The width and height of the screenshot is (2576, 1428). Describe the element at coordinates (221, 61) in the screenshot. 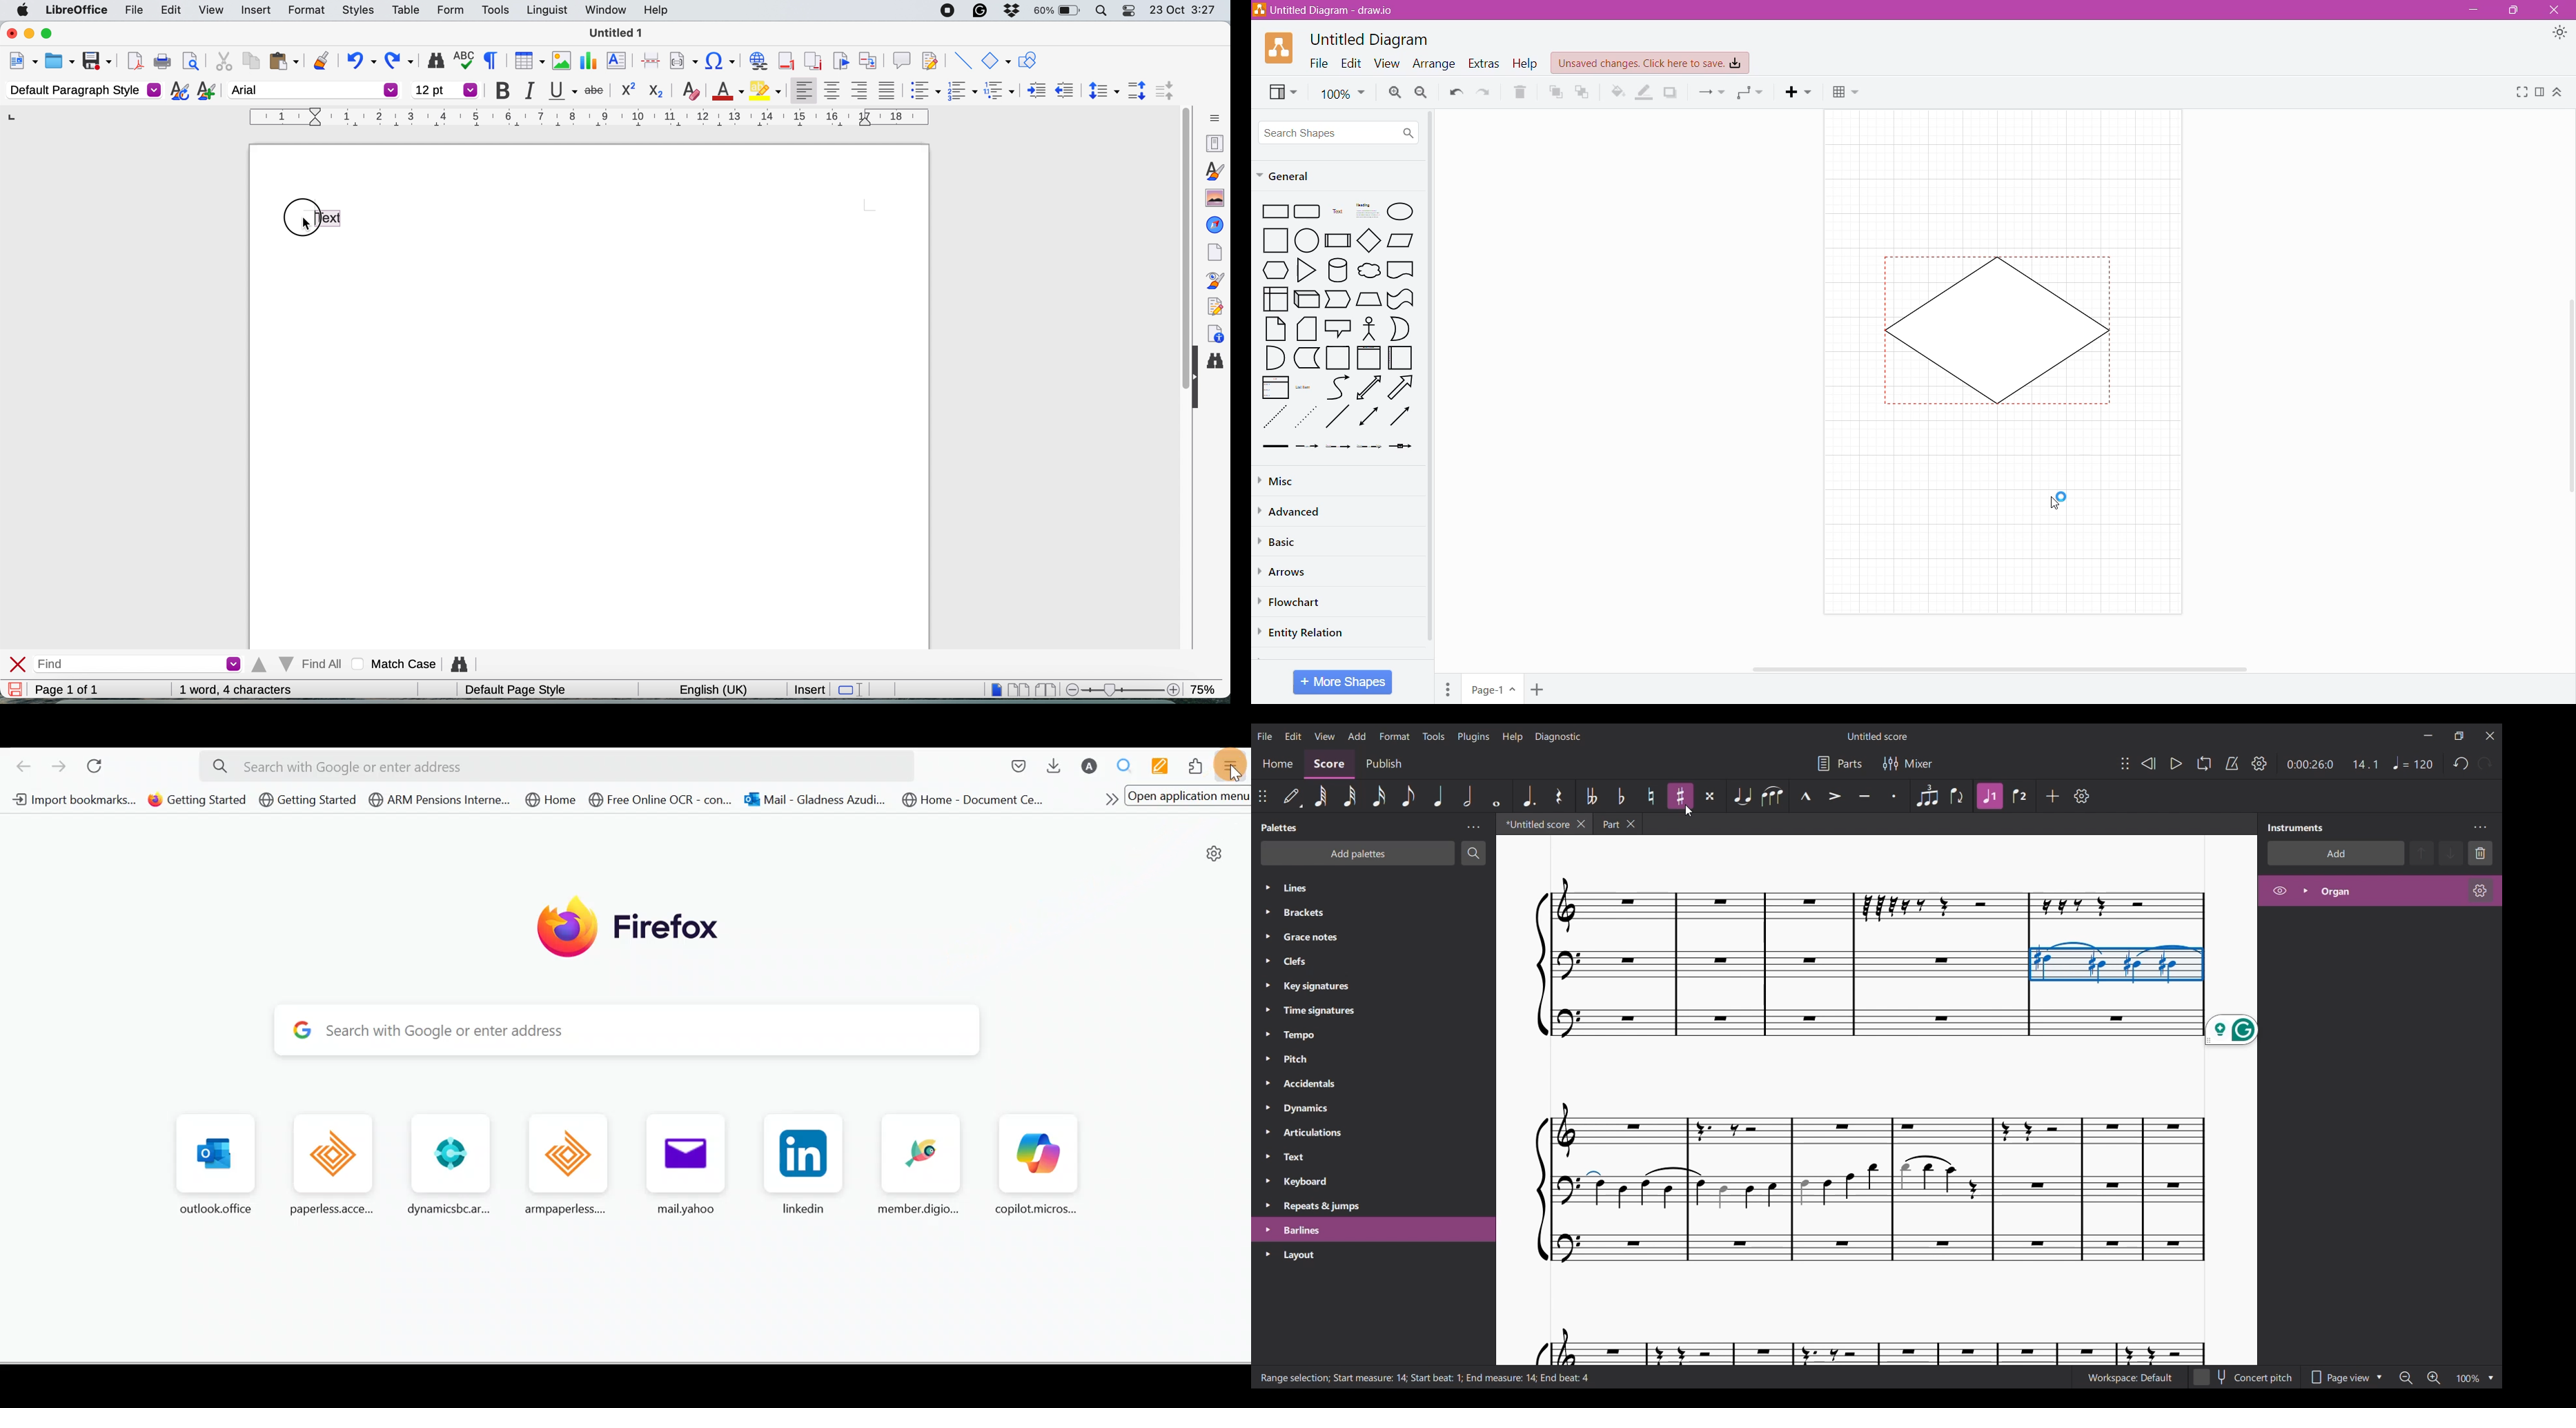

I see `cut` at that location.